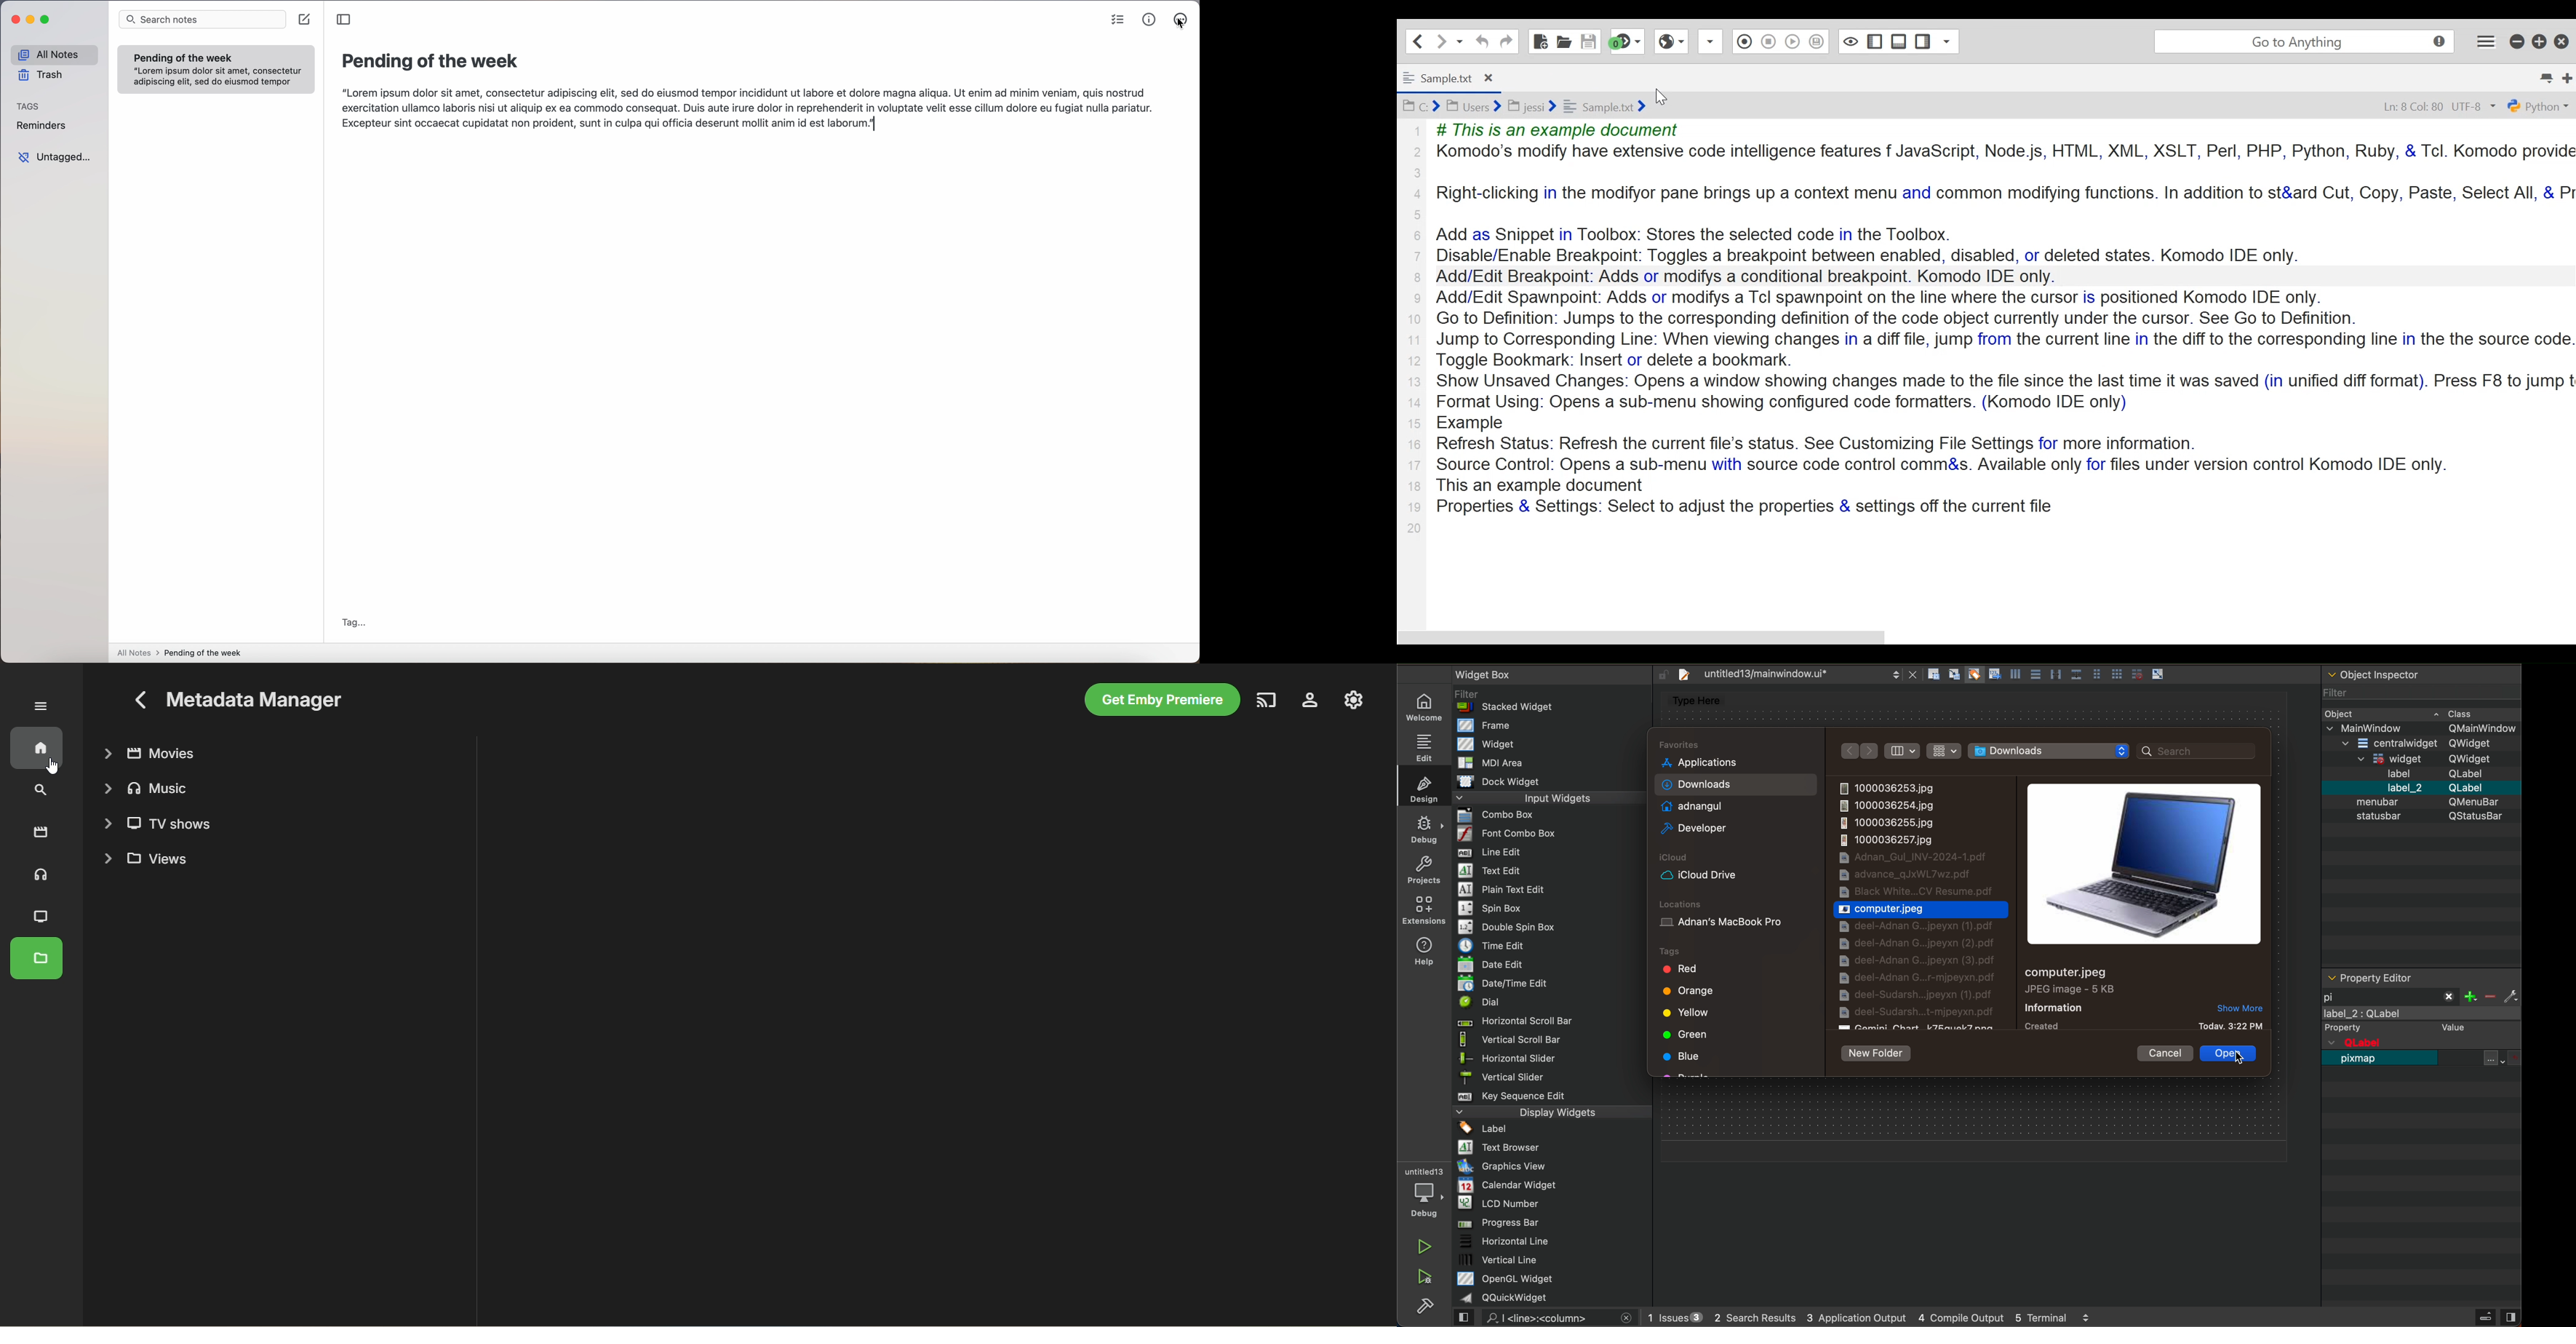  Describe the element at coordinates (56, 158) in the screenshot. I see `untagged` at that location.